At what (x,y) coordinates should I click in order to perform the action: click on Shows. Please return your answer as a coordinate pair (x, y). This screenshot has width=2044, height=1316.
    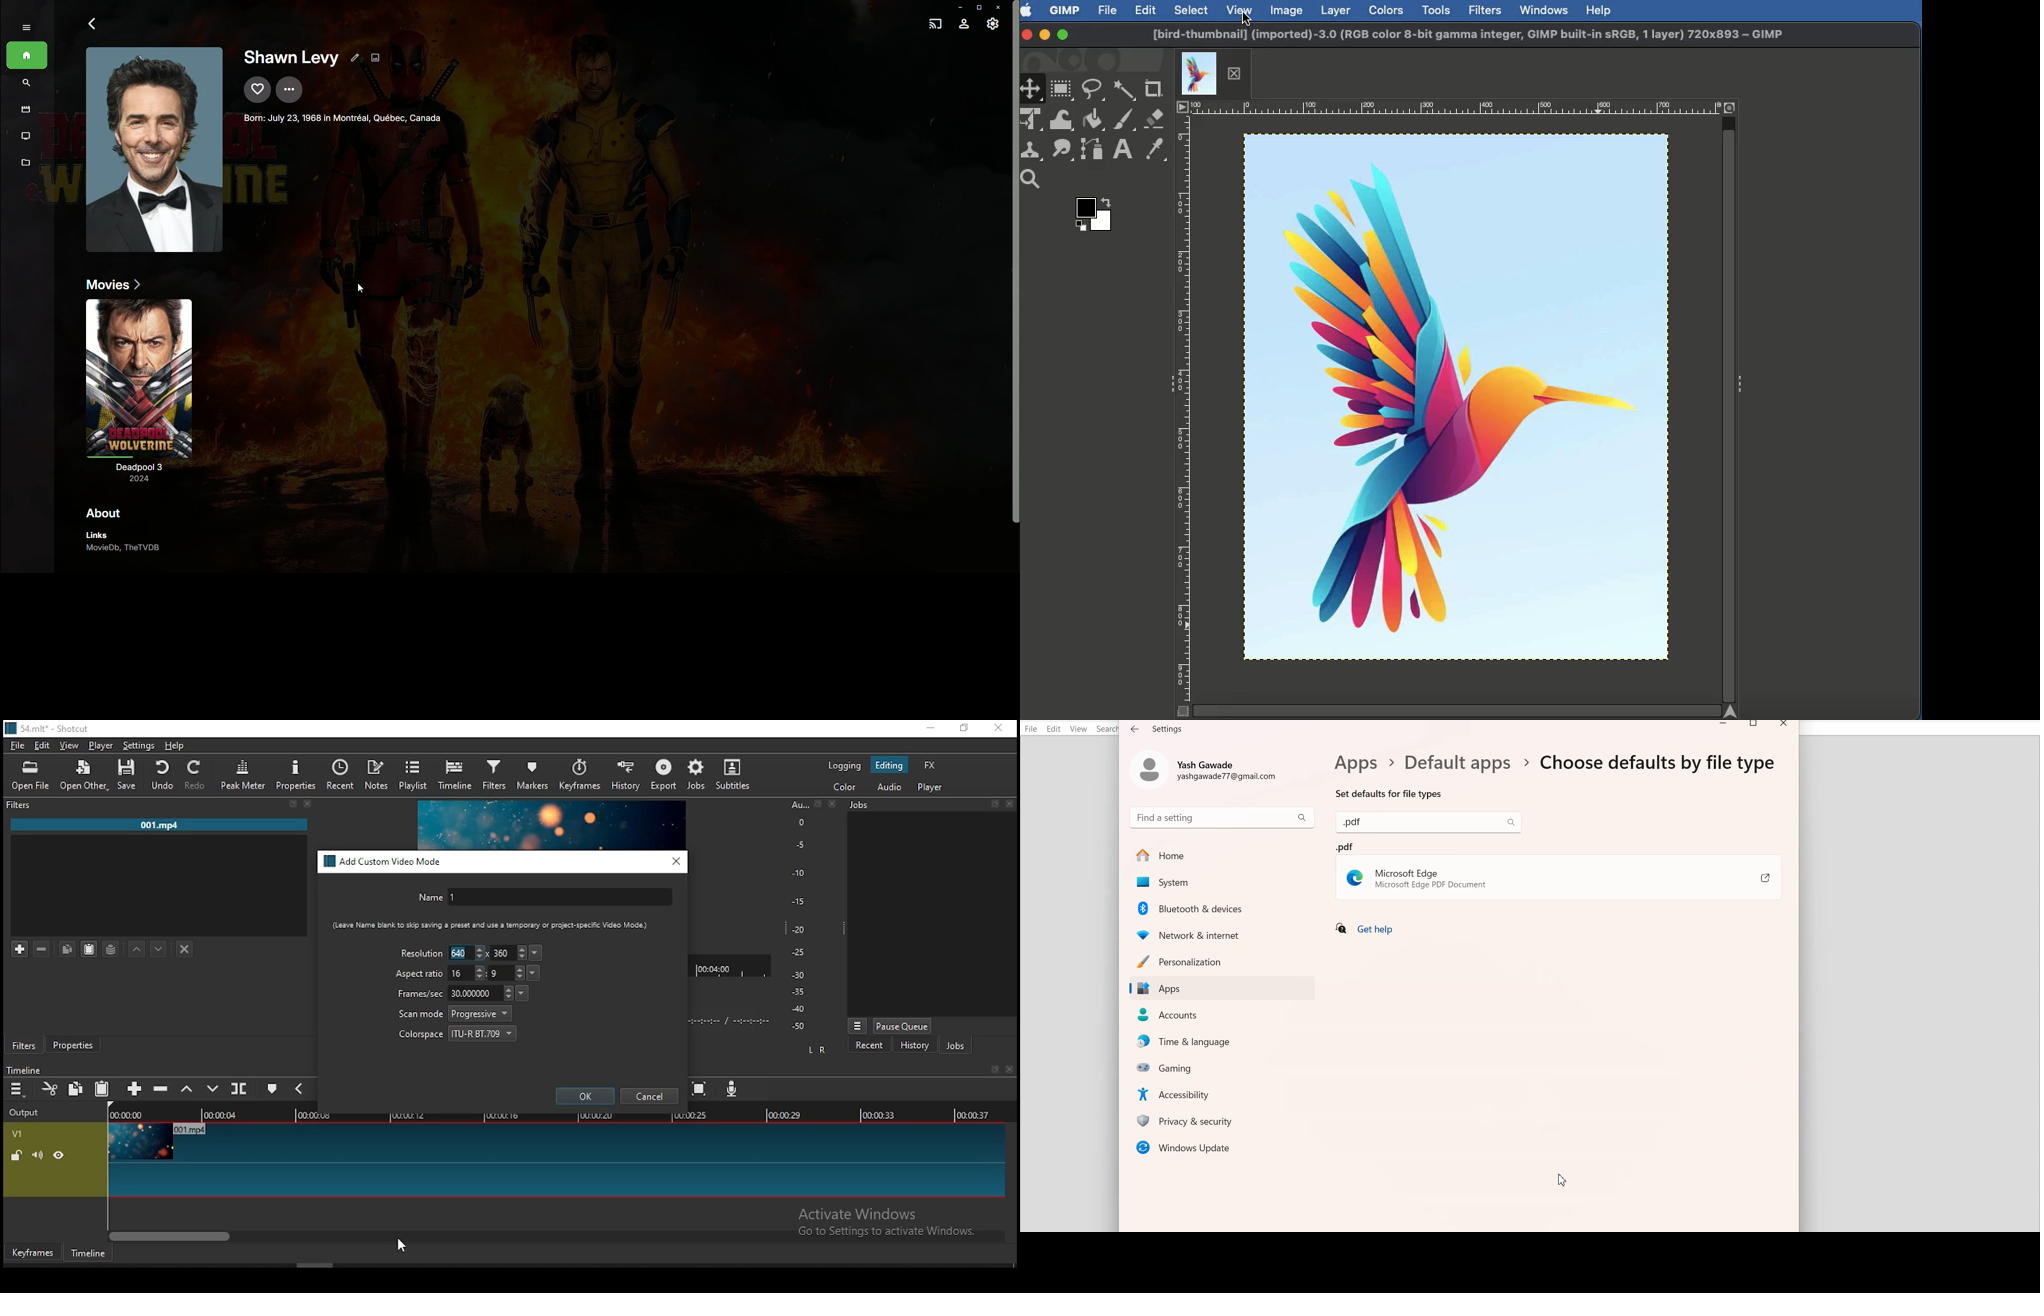
    Looking at the image, I should click on (24, 135).